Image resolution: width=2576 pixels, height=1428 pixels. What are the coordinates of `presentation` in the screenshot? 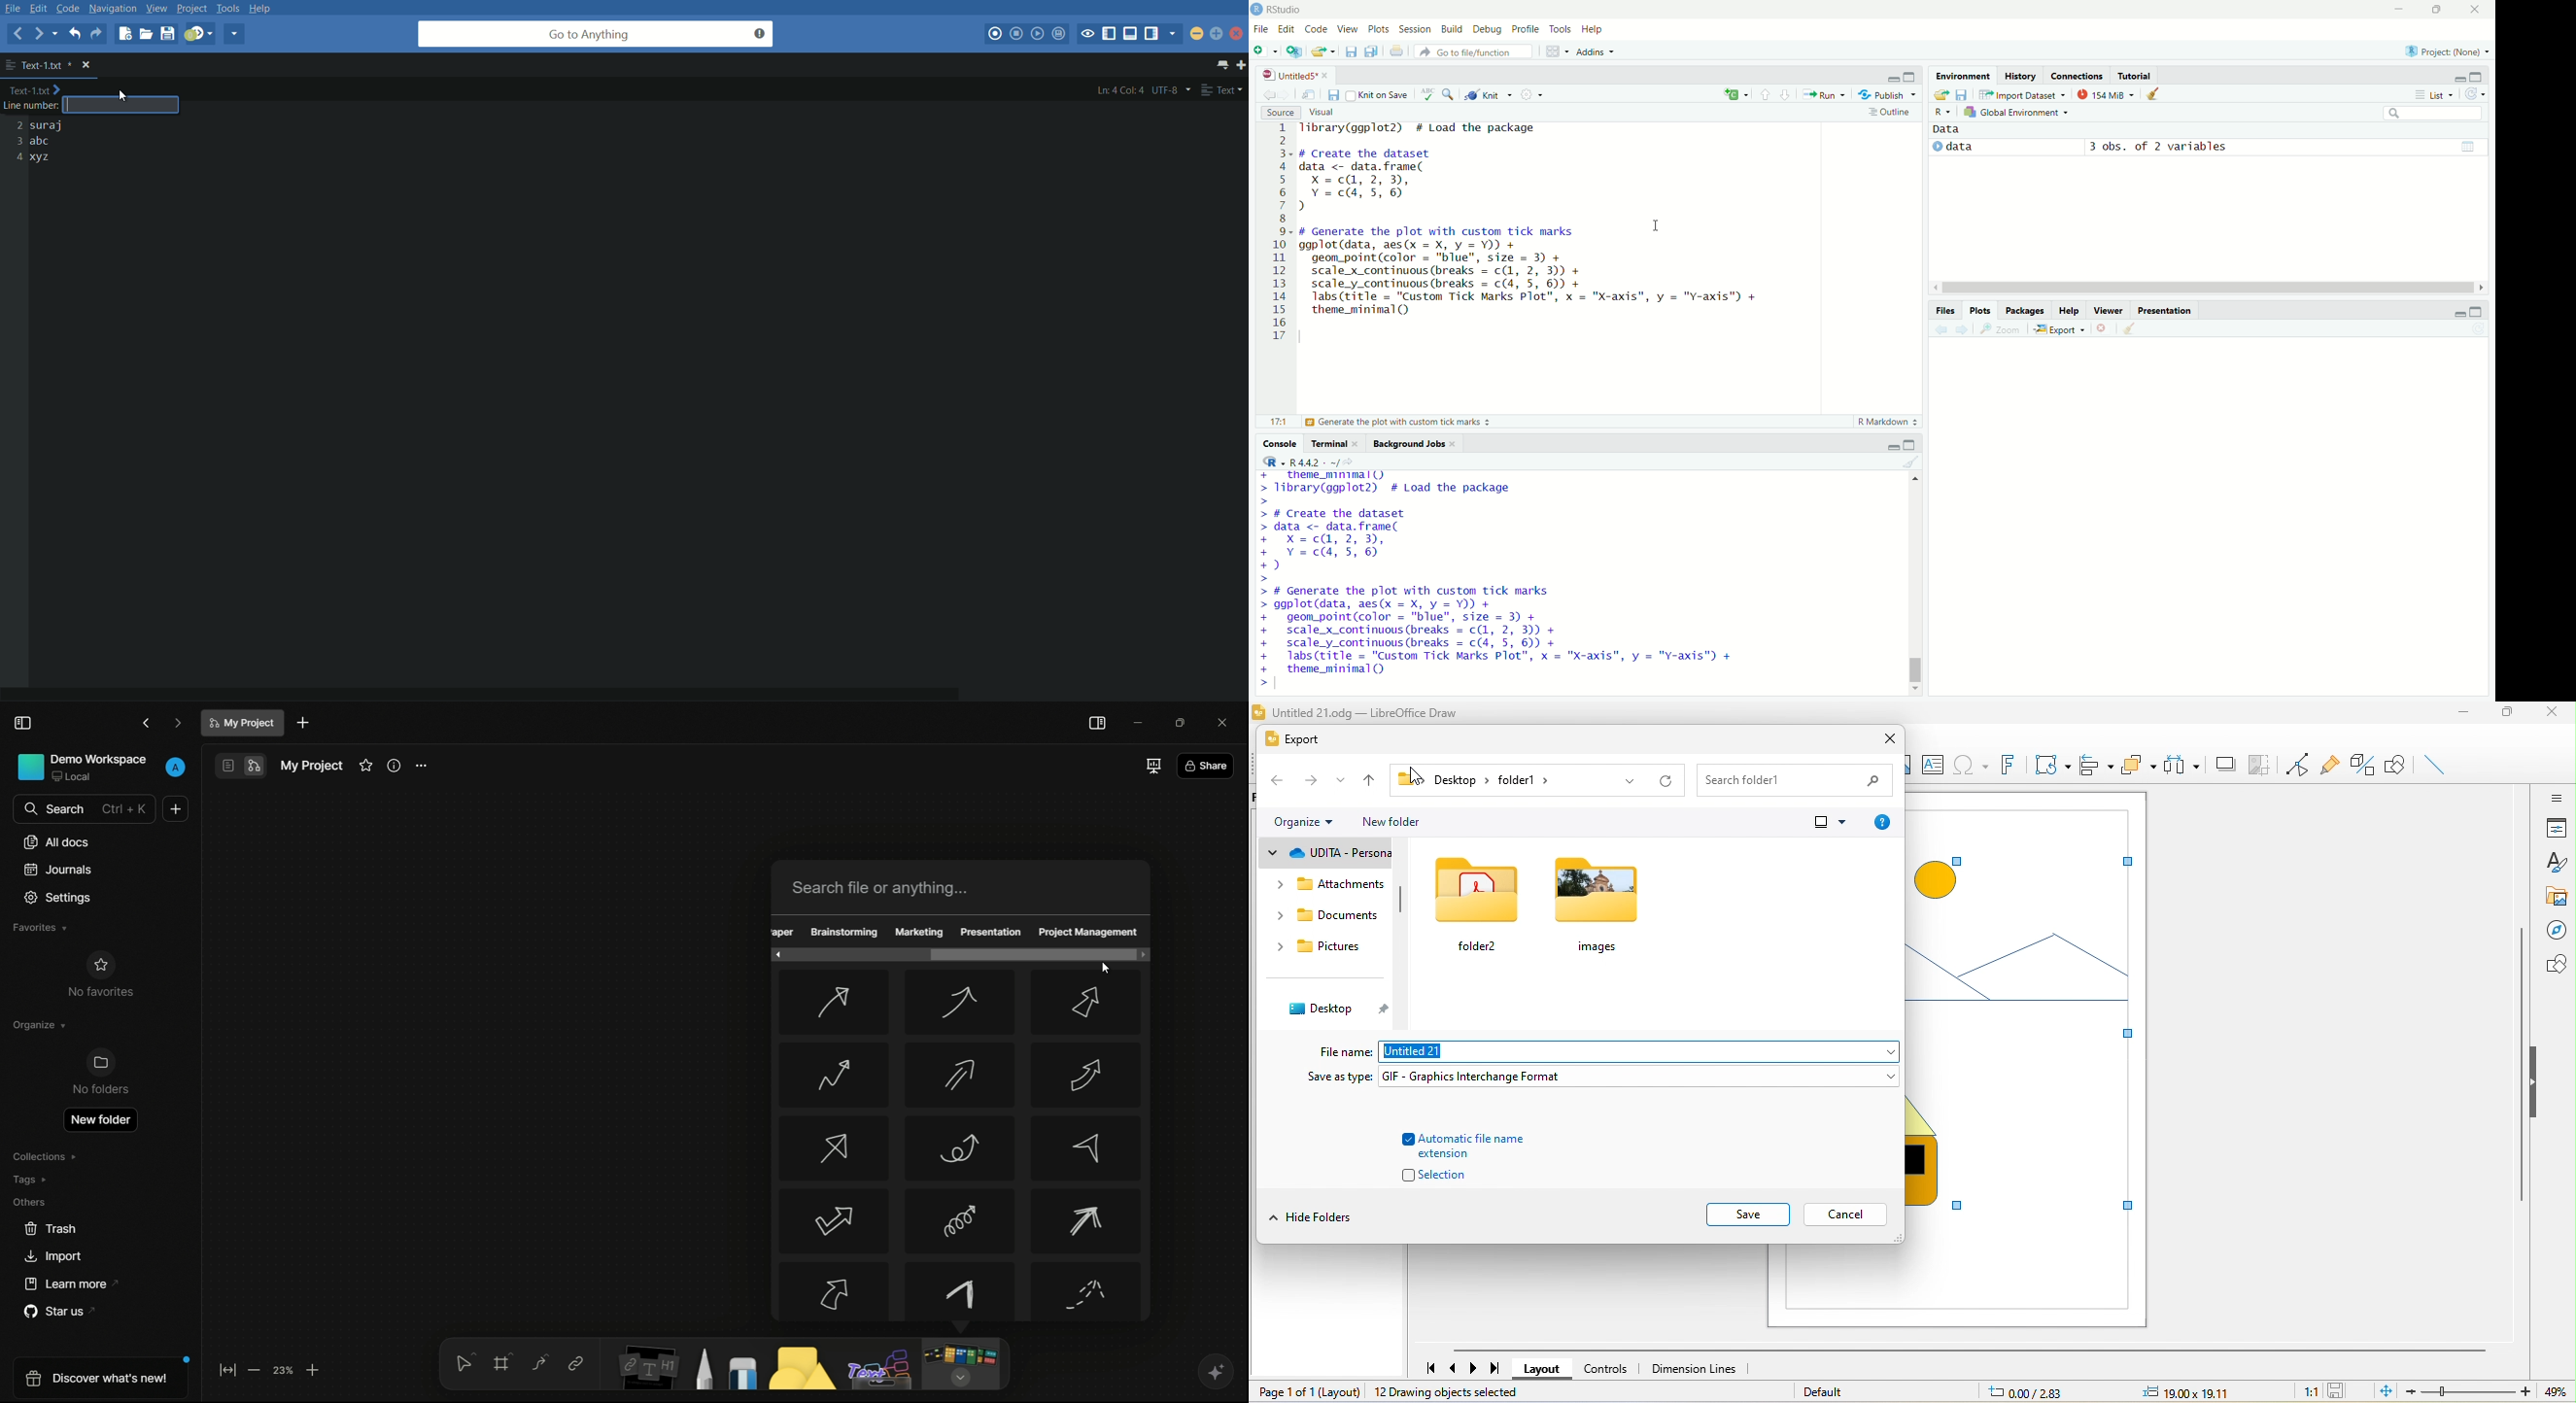 It's located at (990, 931).